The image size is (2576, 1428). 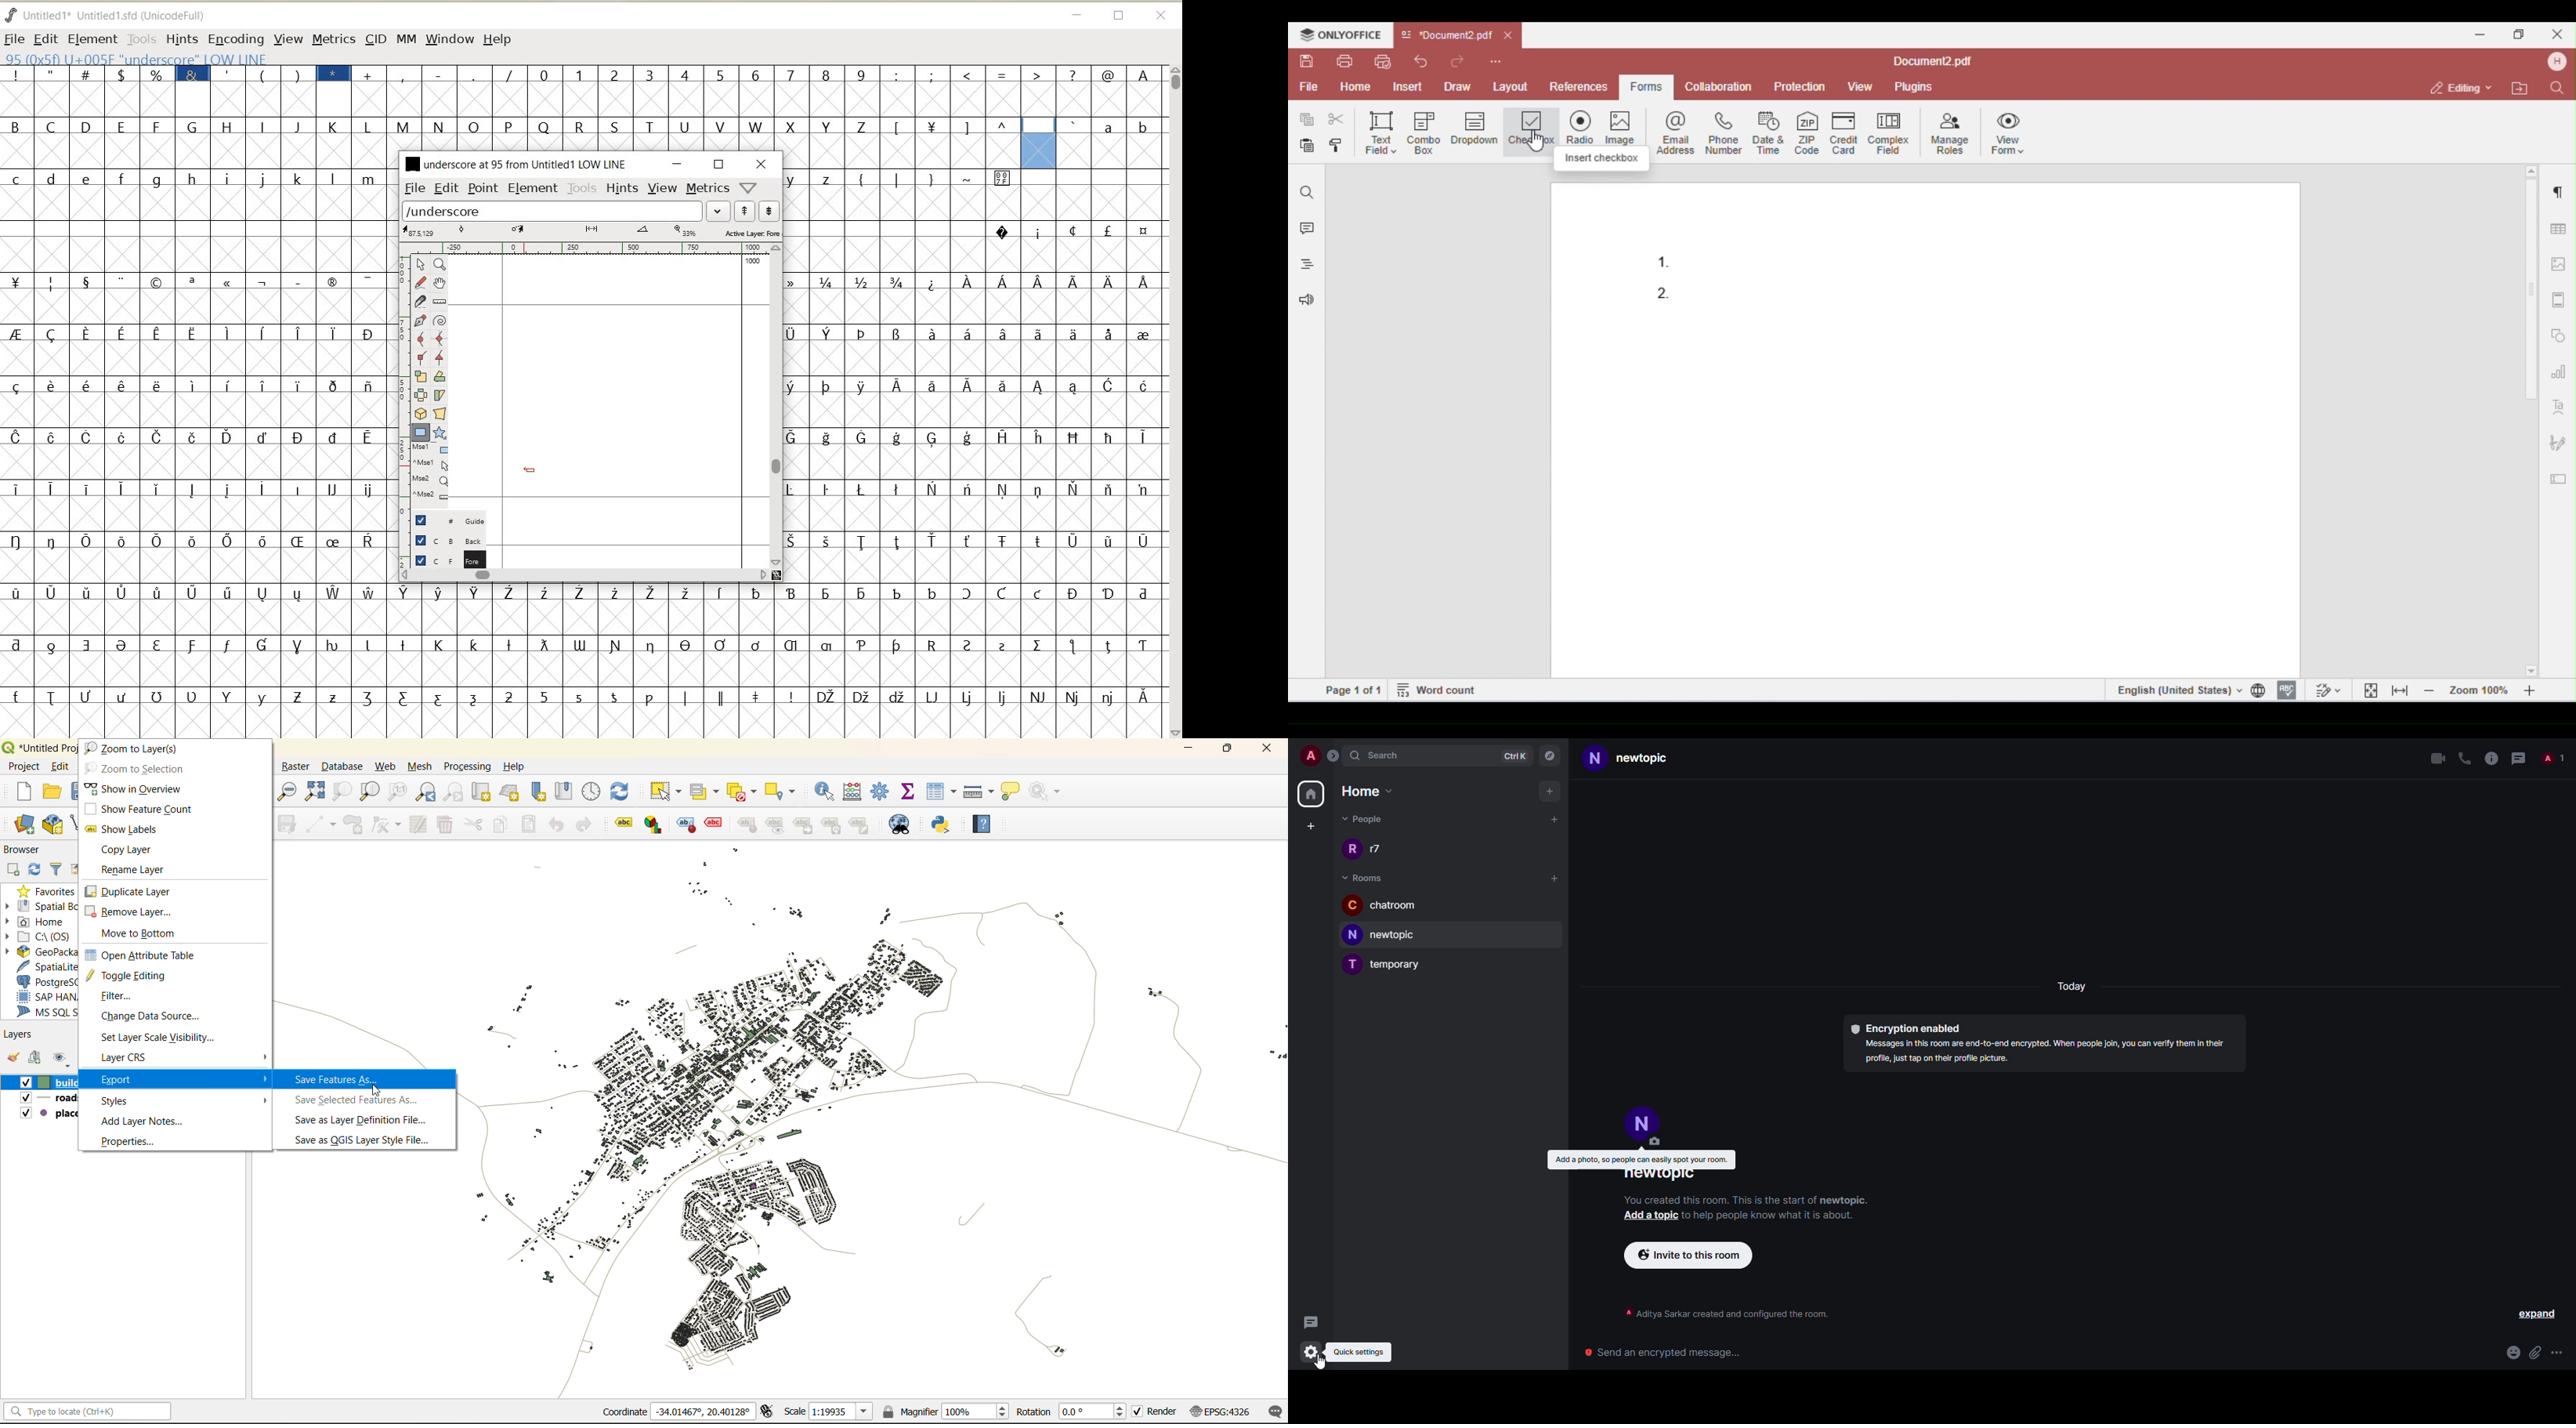 What do you see at coordinates (2070, 983) in the screenshot?
I see `day` at bounding box center [2070, 983].